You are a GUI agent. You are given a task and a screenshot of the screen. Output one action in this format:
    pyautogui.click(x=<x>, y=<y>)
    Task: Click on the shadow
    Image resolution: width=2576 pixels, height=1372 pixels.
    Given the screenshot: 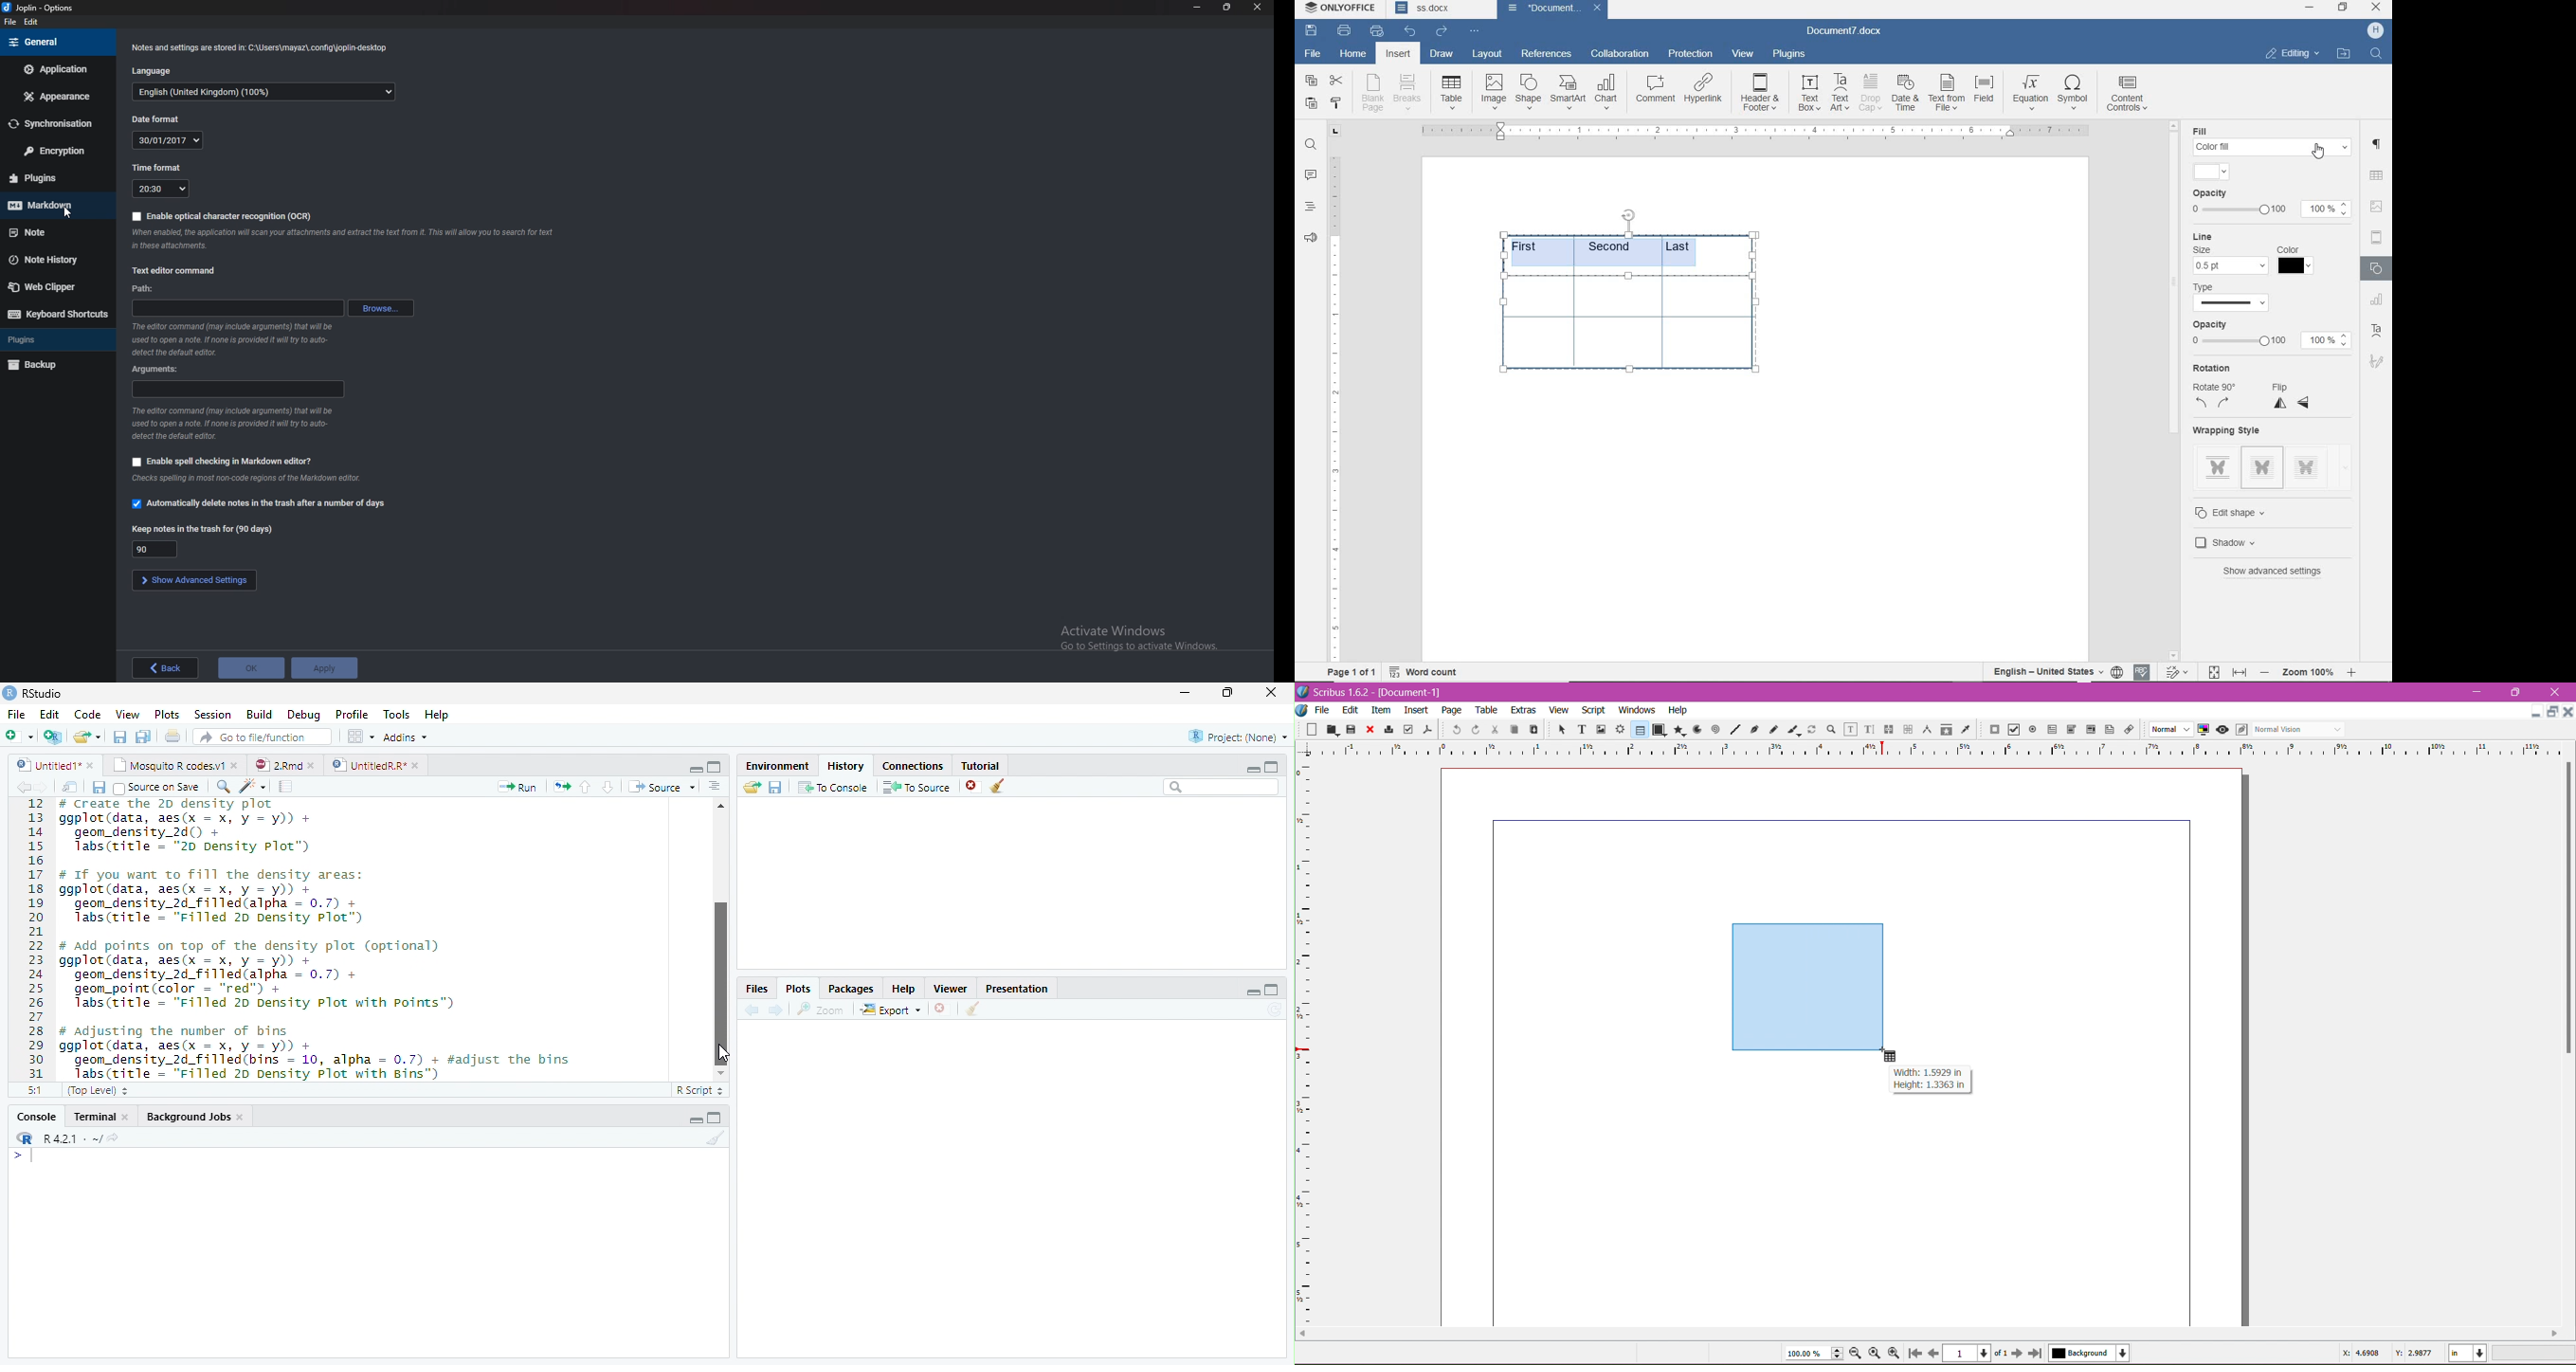 What is the action you would take?
    pyautogui.click(x=2237, y=541)
    